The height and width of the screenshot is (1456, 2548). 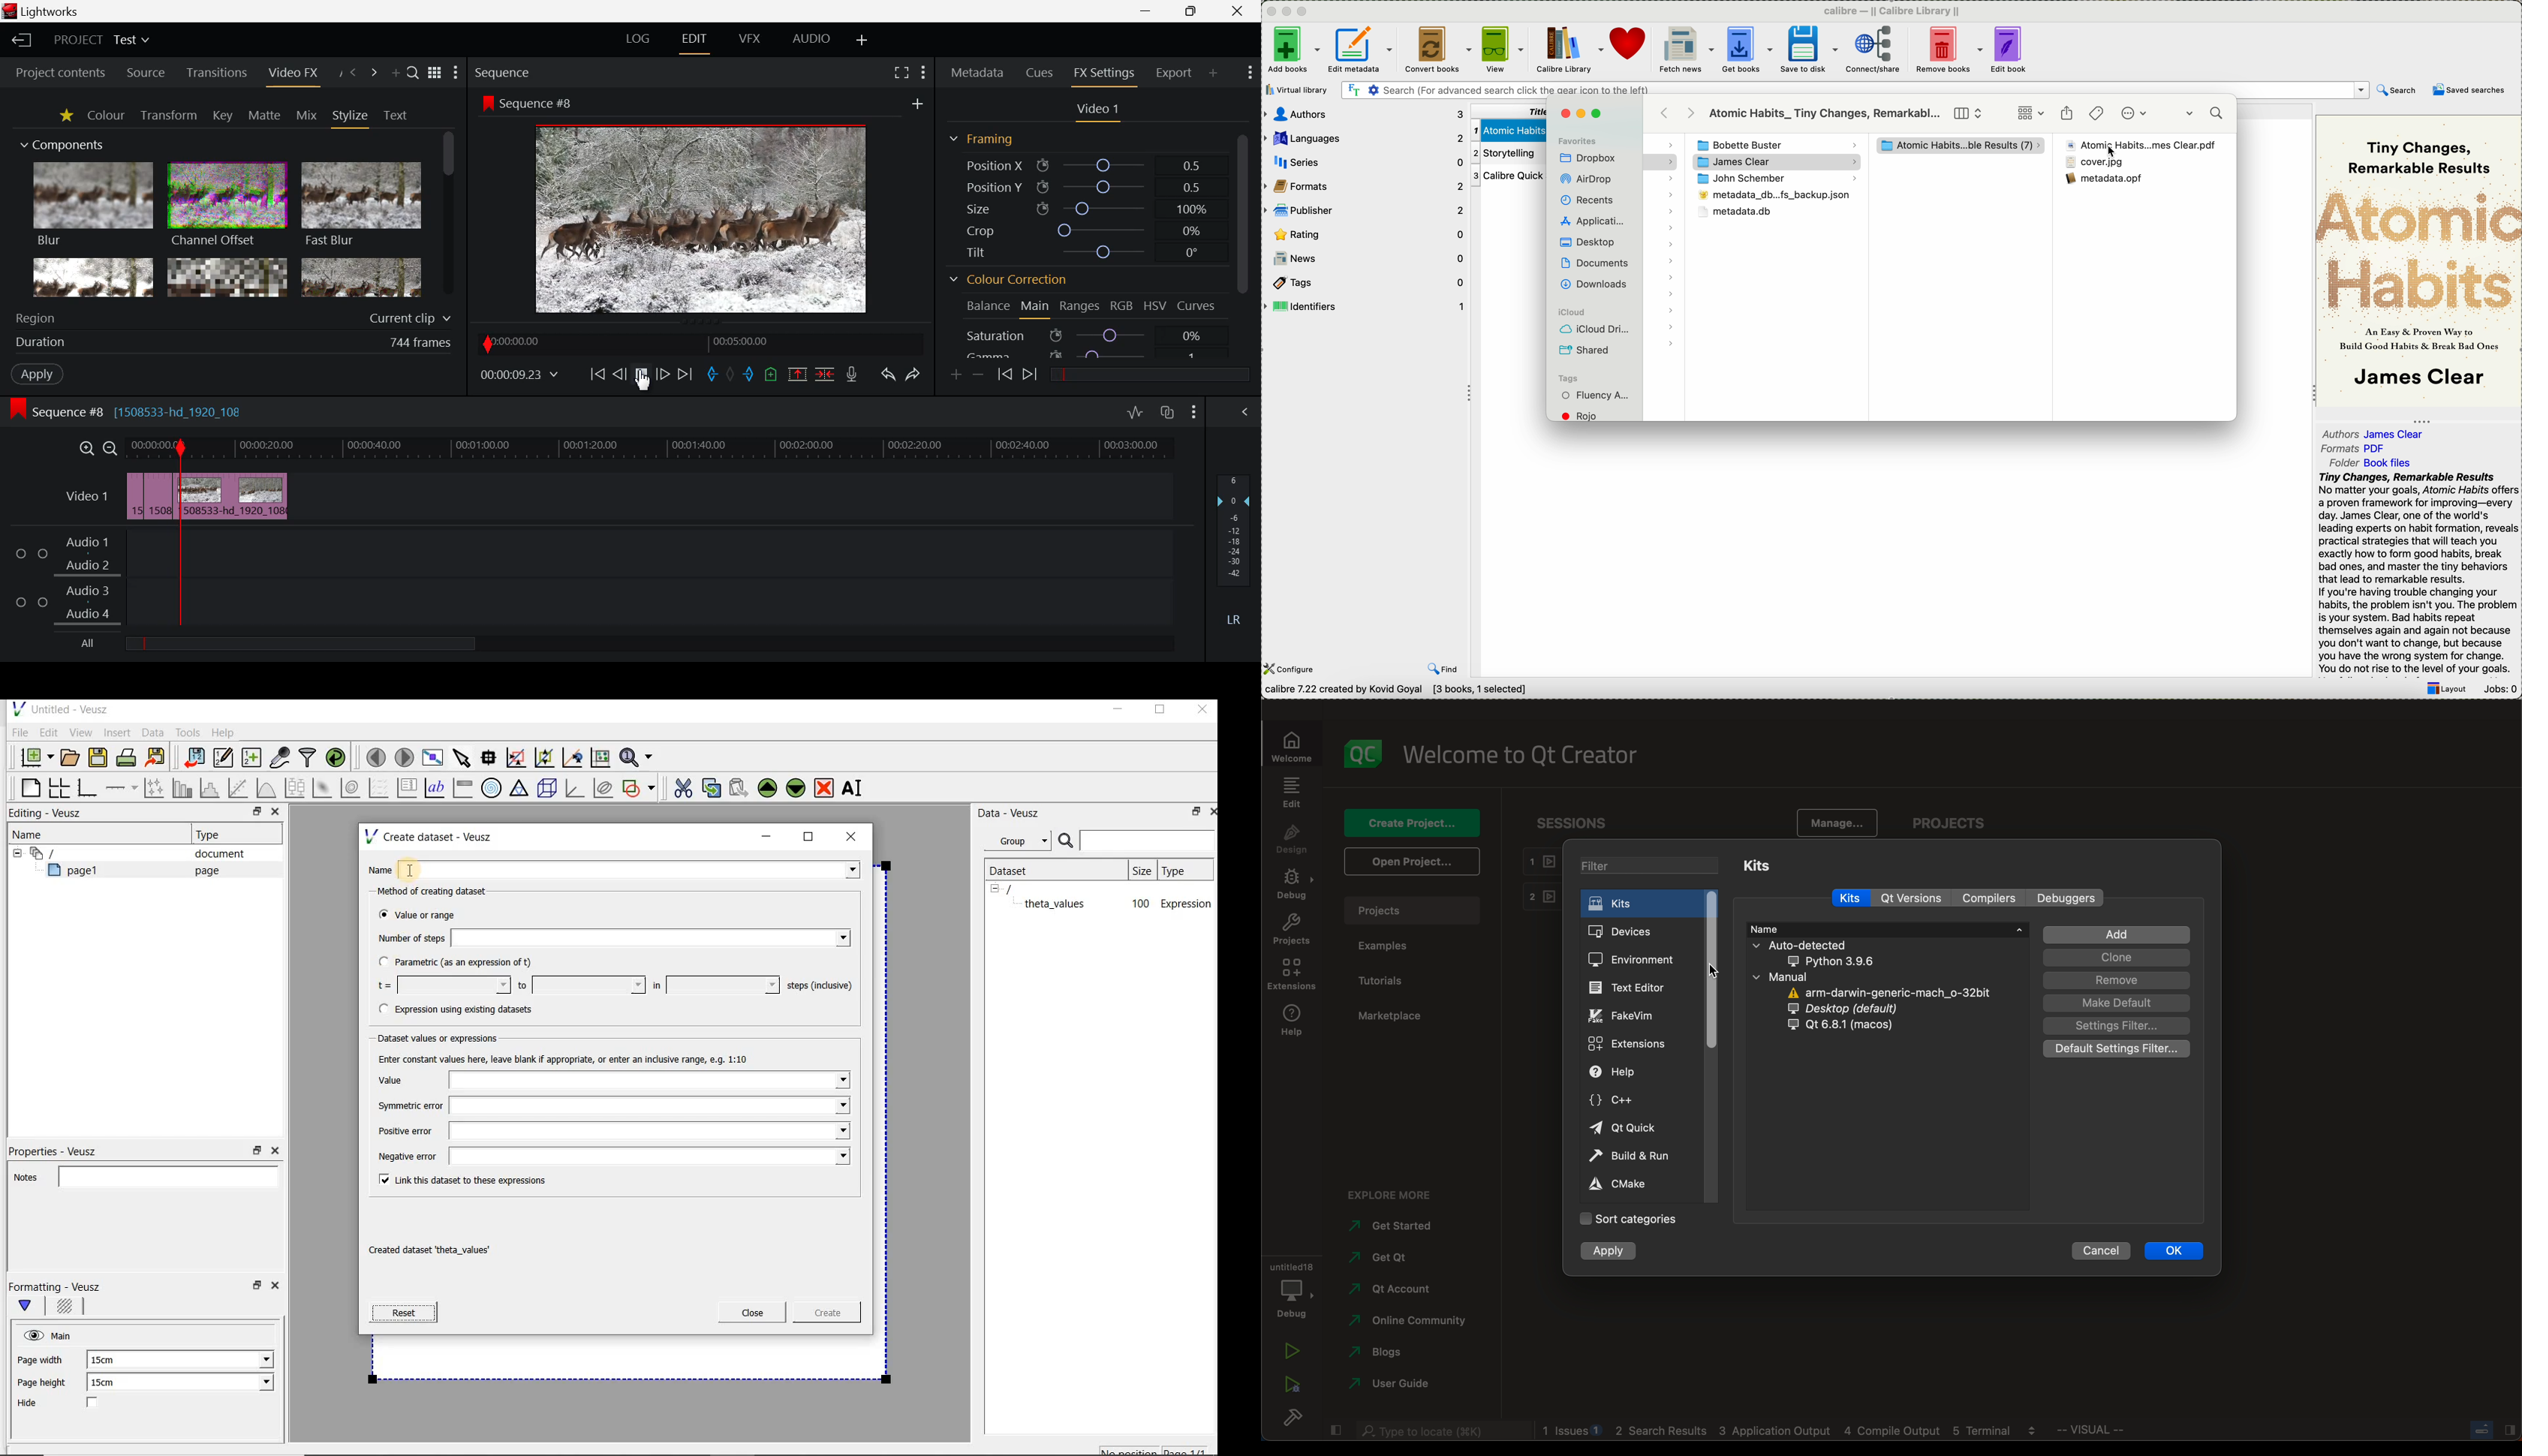 What do you see at coordinates (434, 73) in the screenshot?
I see `Toggle between list and title view` at bounding box center [434, 73].